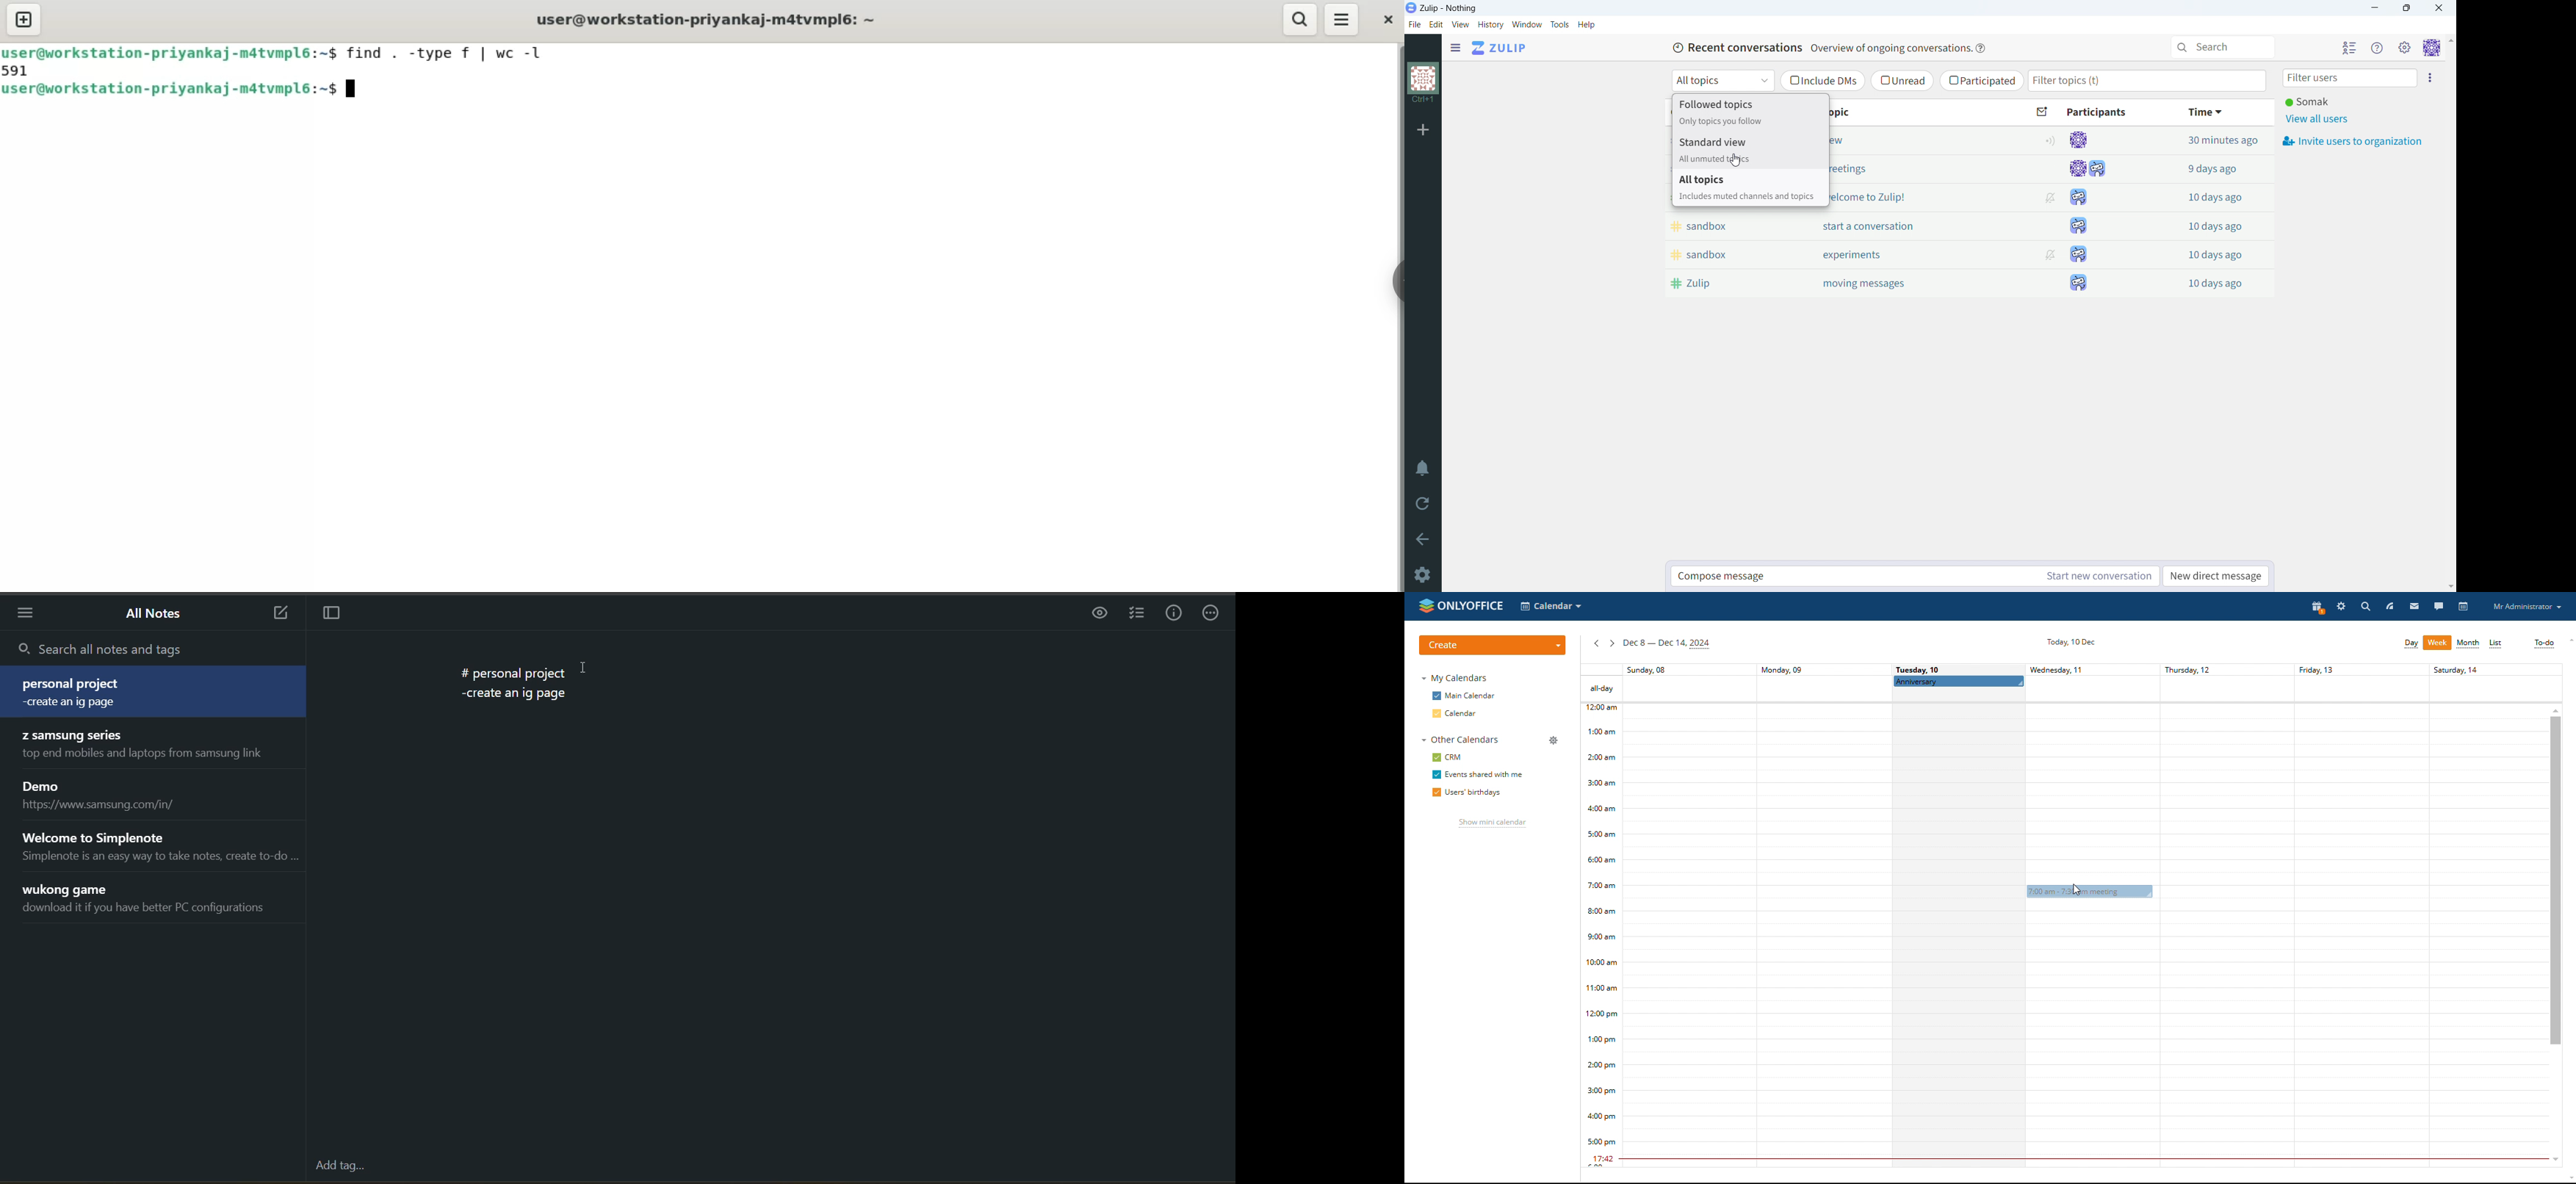 This screenshot has height=1204, width=2576. What do you see at coordinates (2376, 8) in the screenshot?
I see `minimize` at bounding box center [2376, 8].